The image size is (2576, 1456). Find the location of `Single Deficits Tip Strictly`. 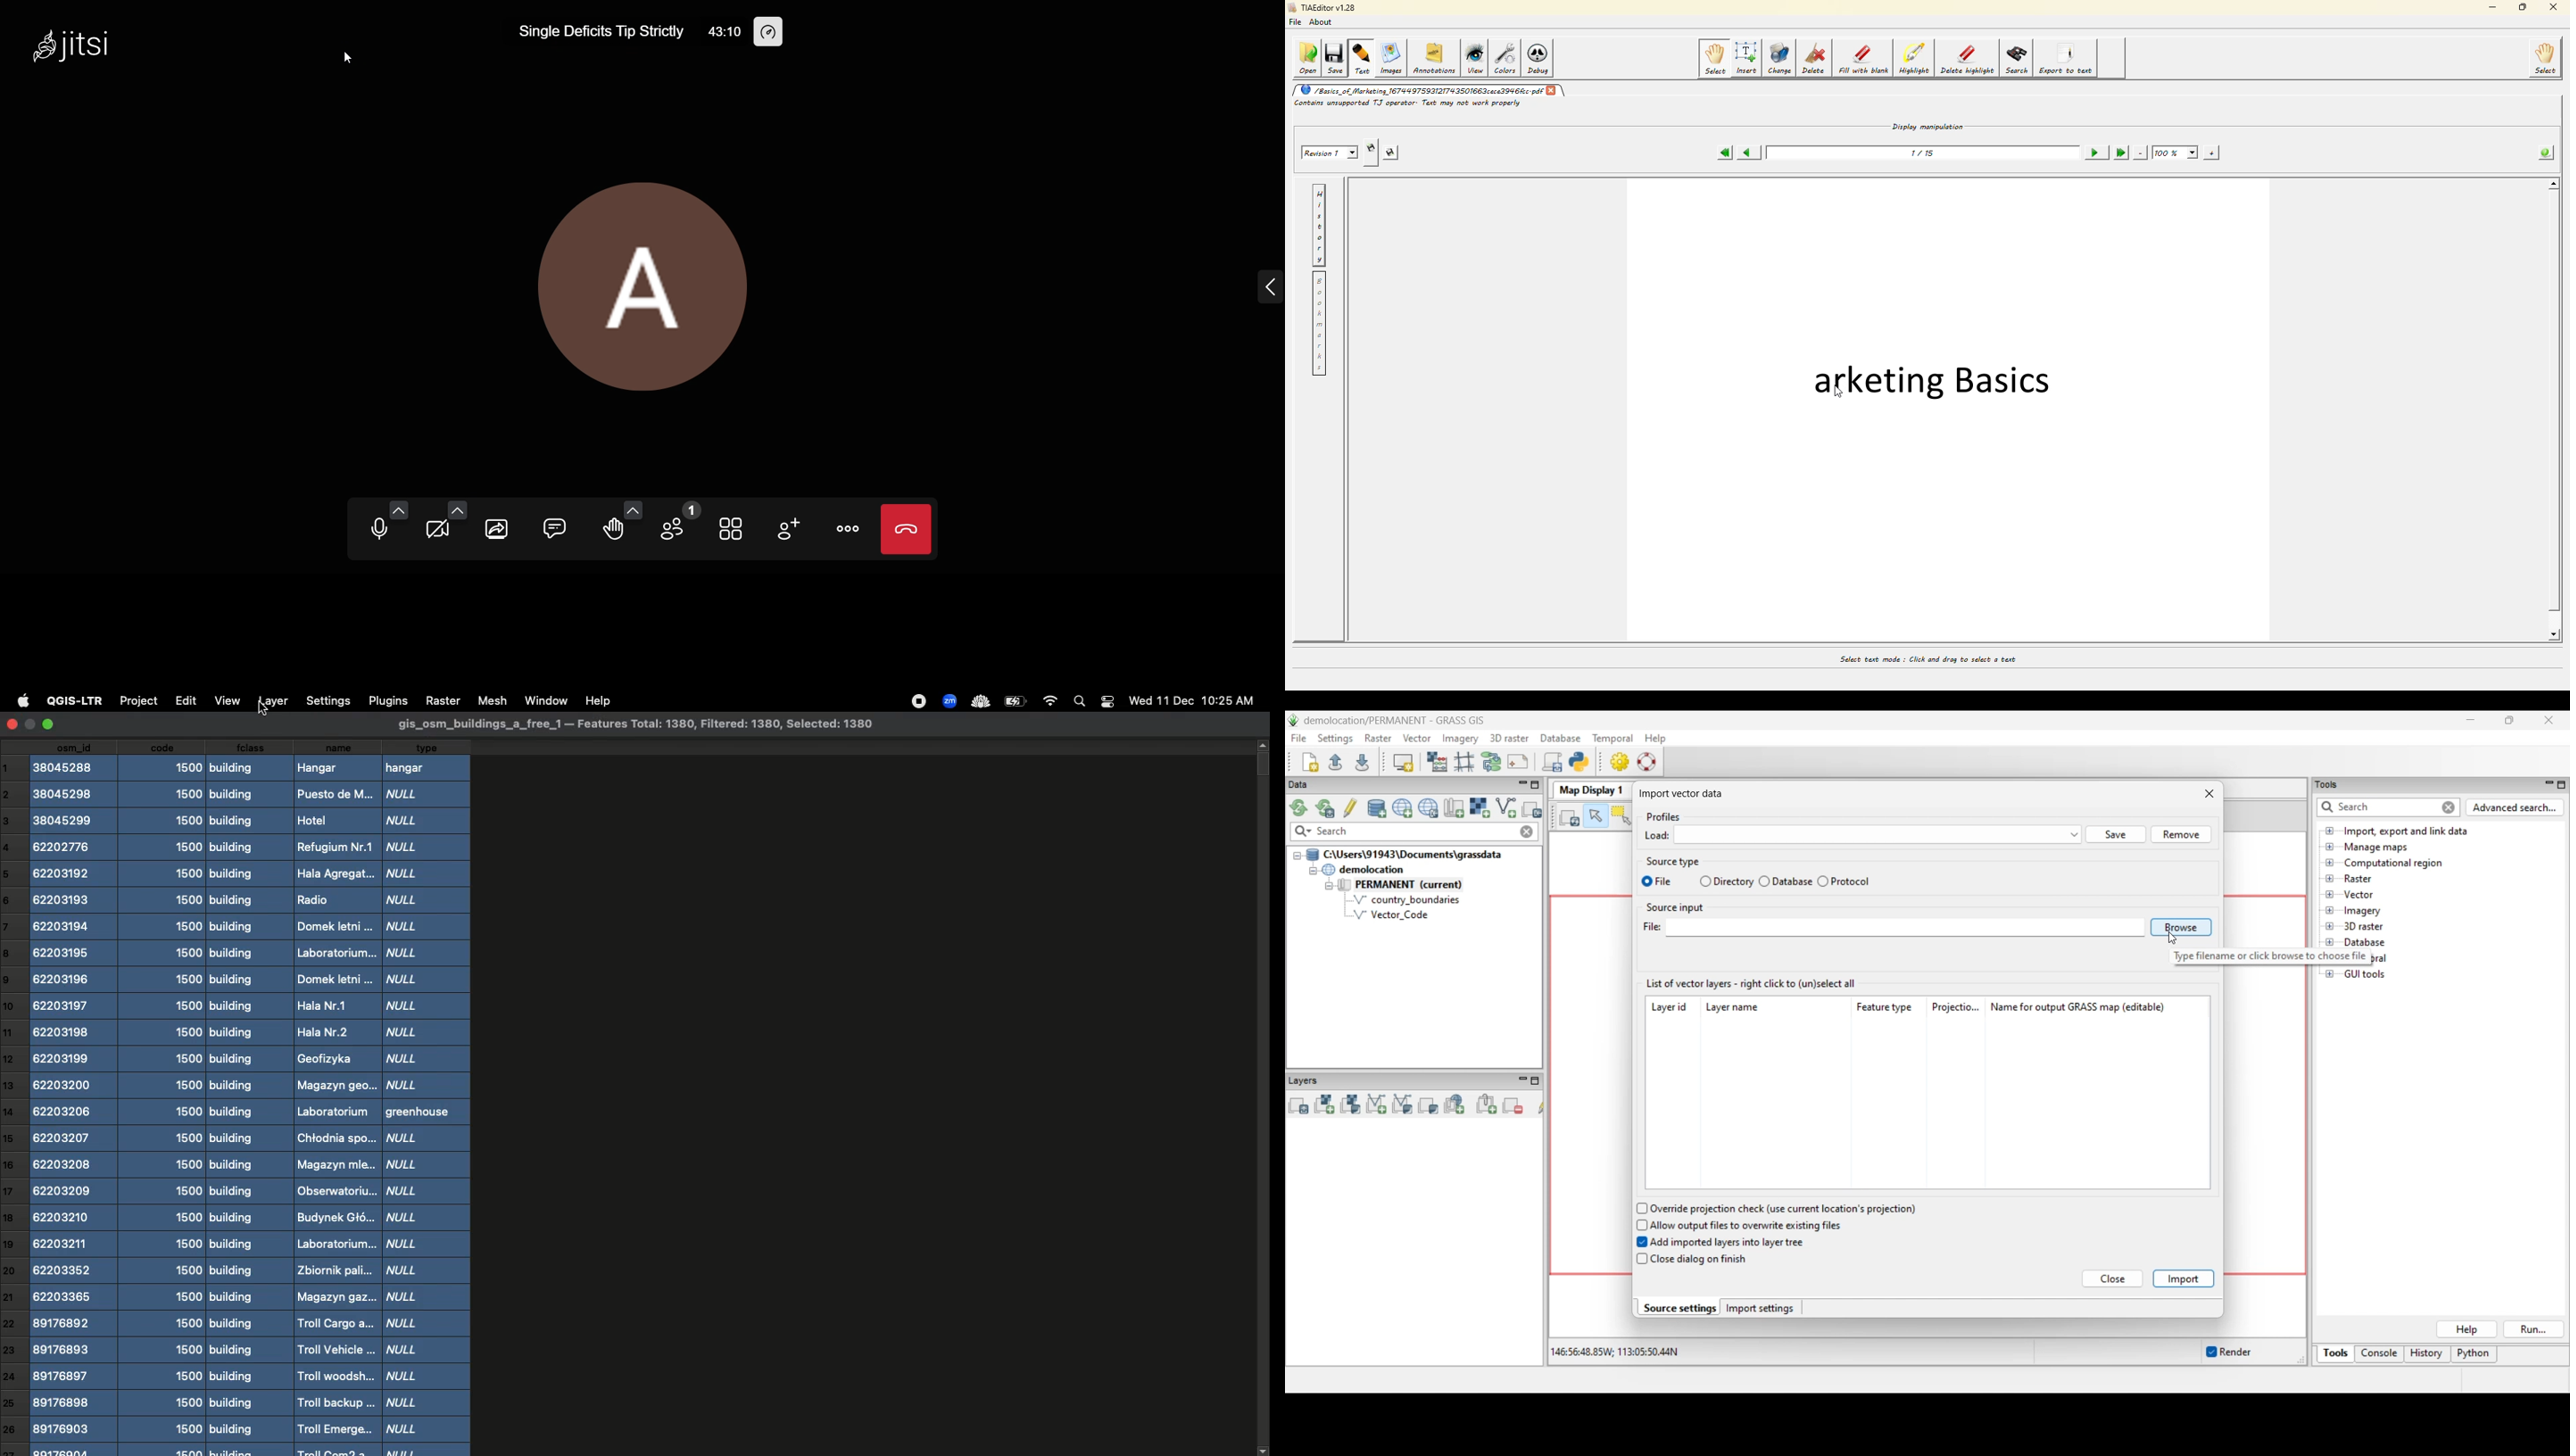

Single Deficits Tip Strictly is located at coordinates (598, 33).